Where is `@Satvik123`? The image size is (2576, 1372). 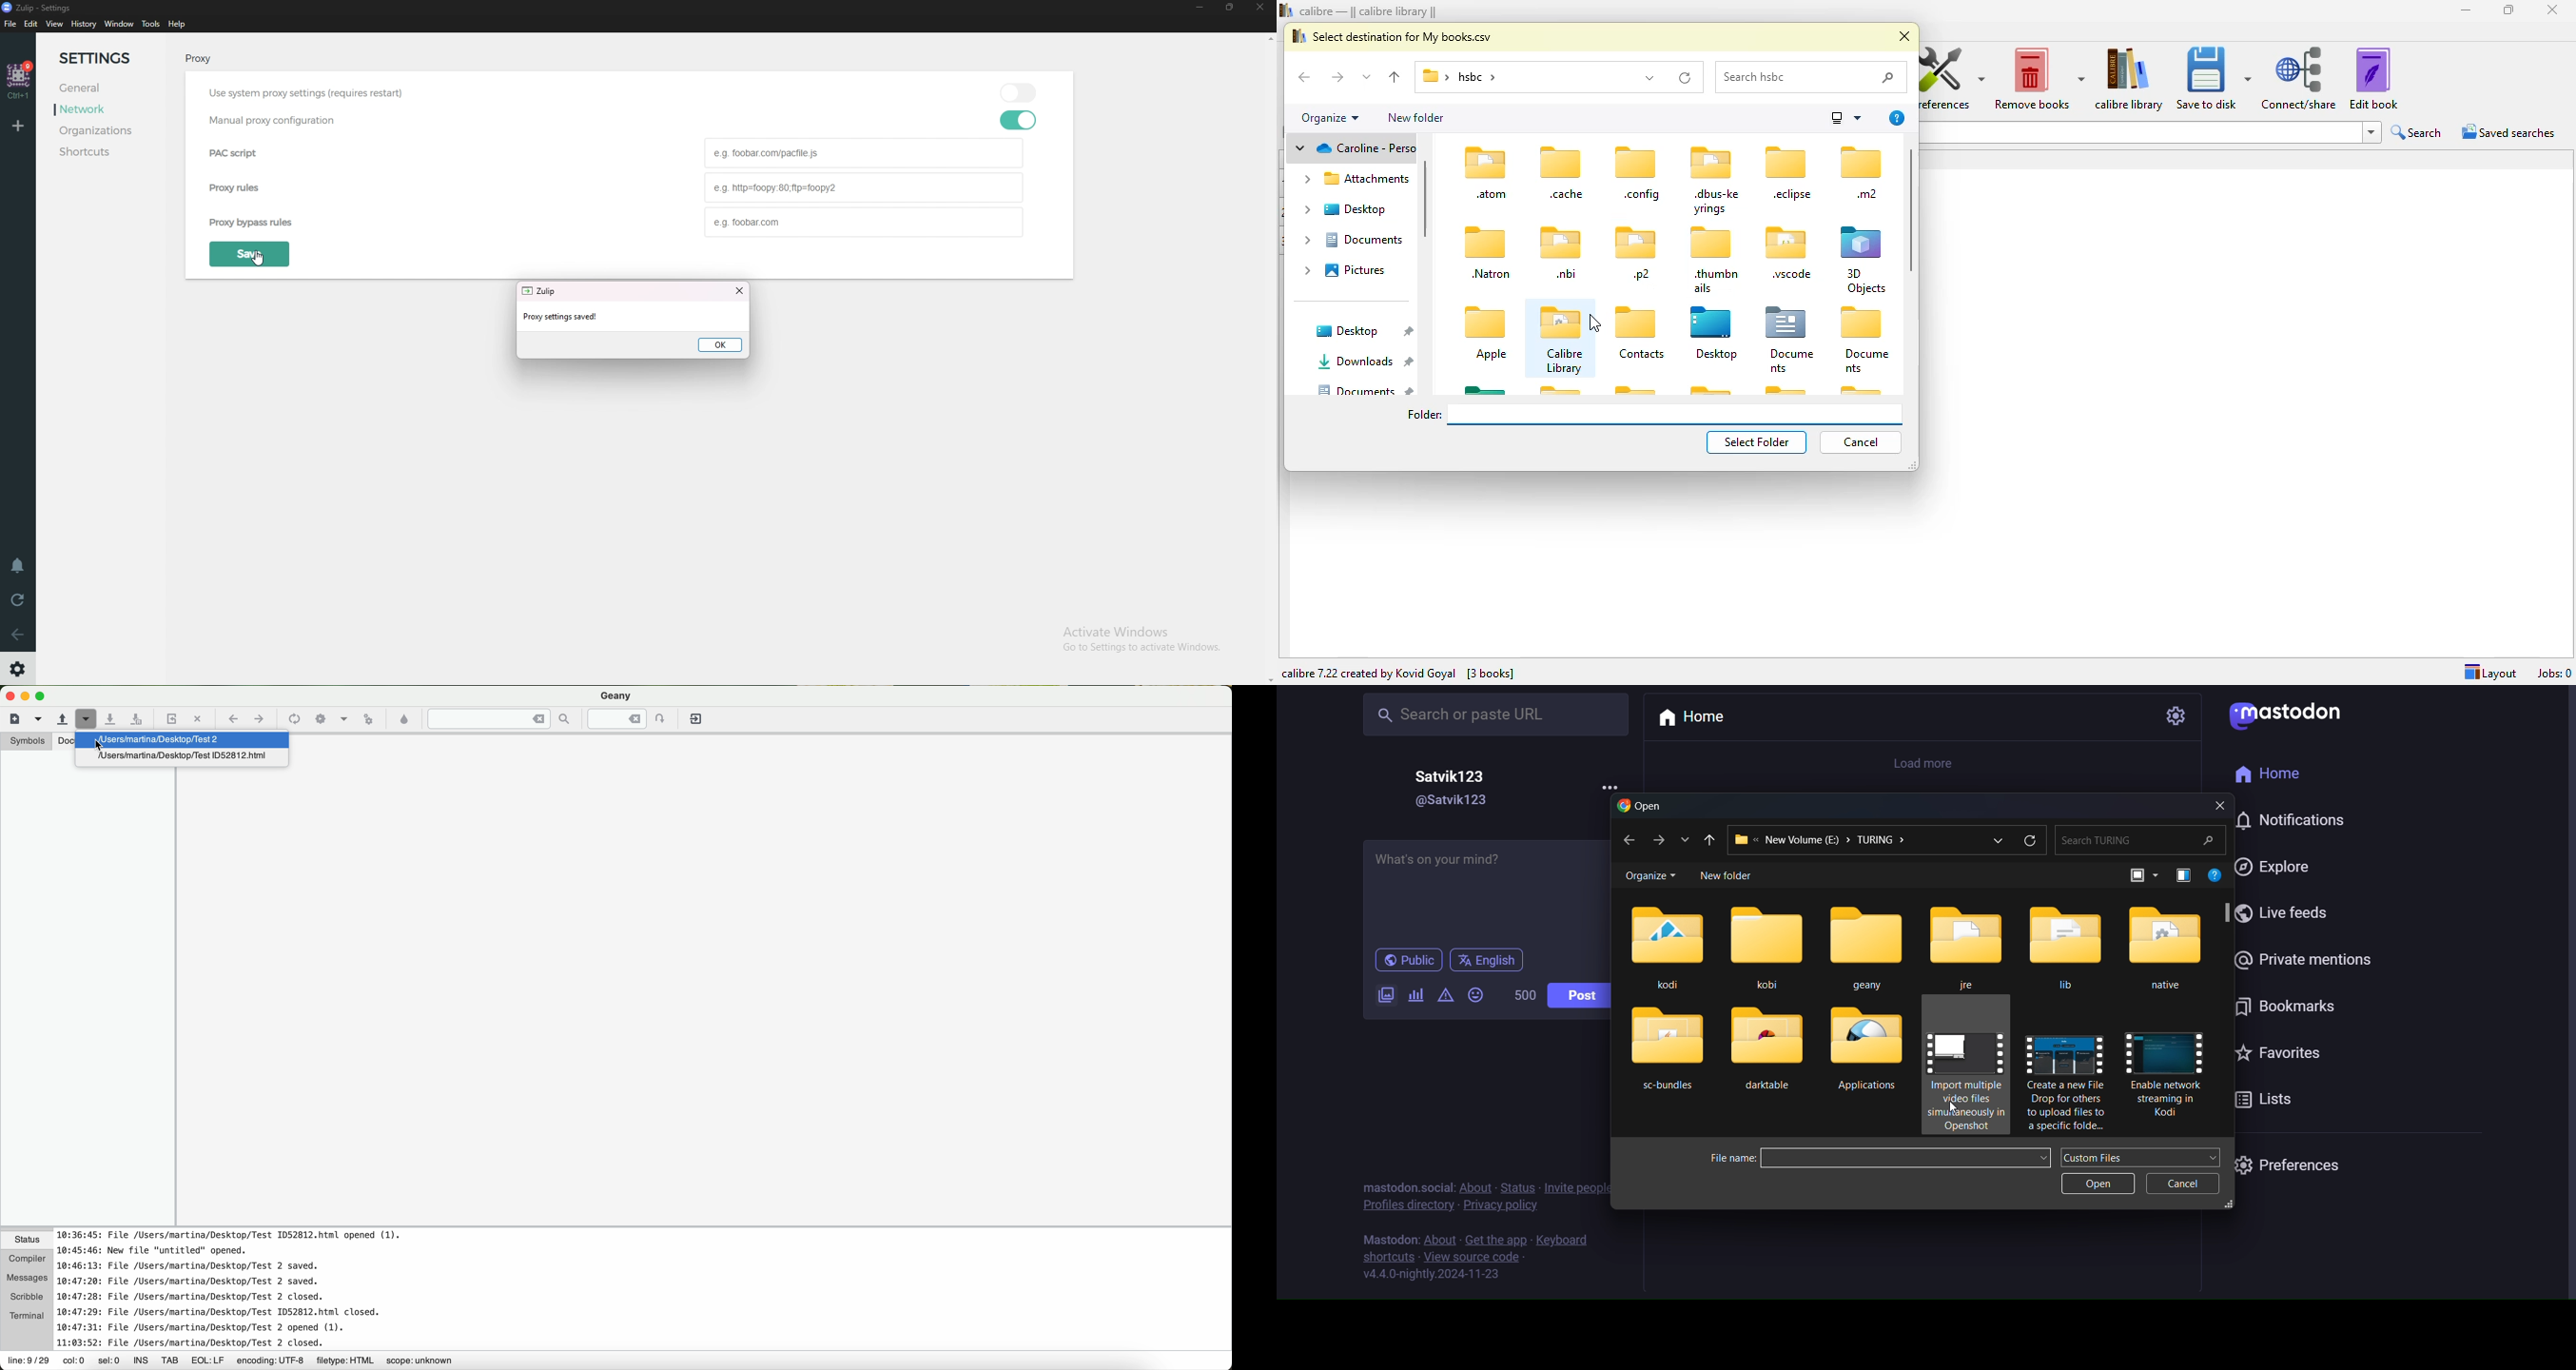 @Satvik123 is located at coordinates (1460, 801).